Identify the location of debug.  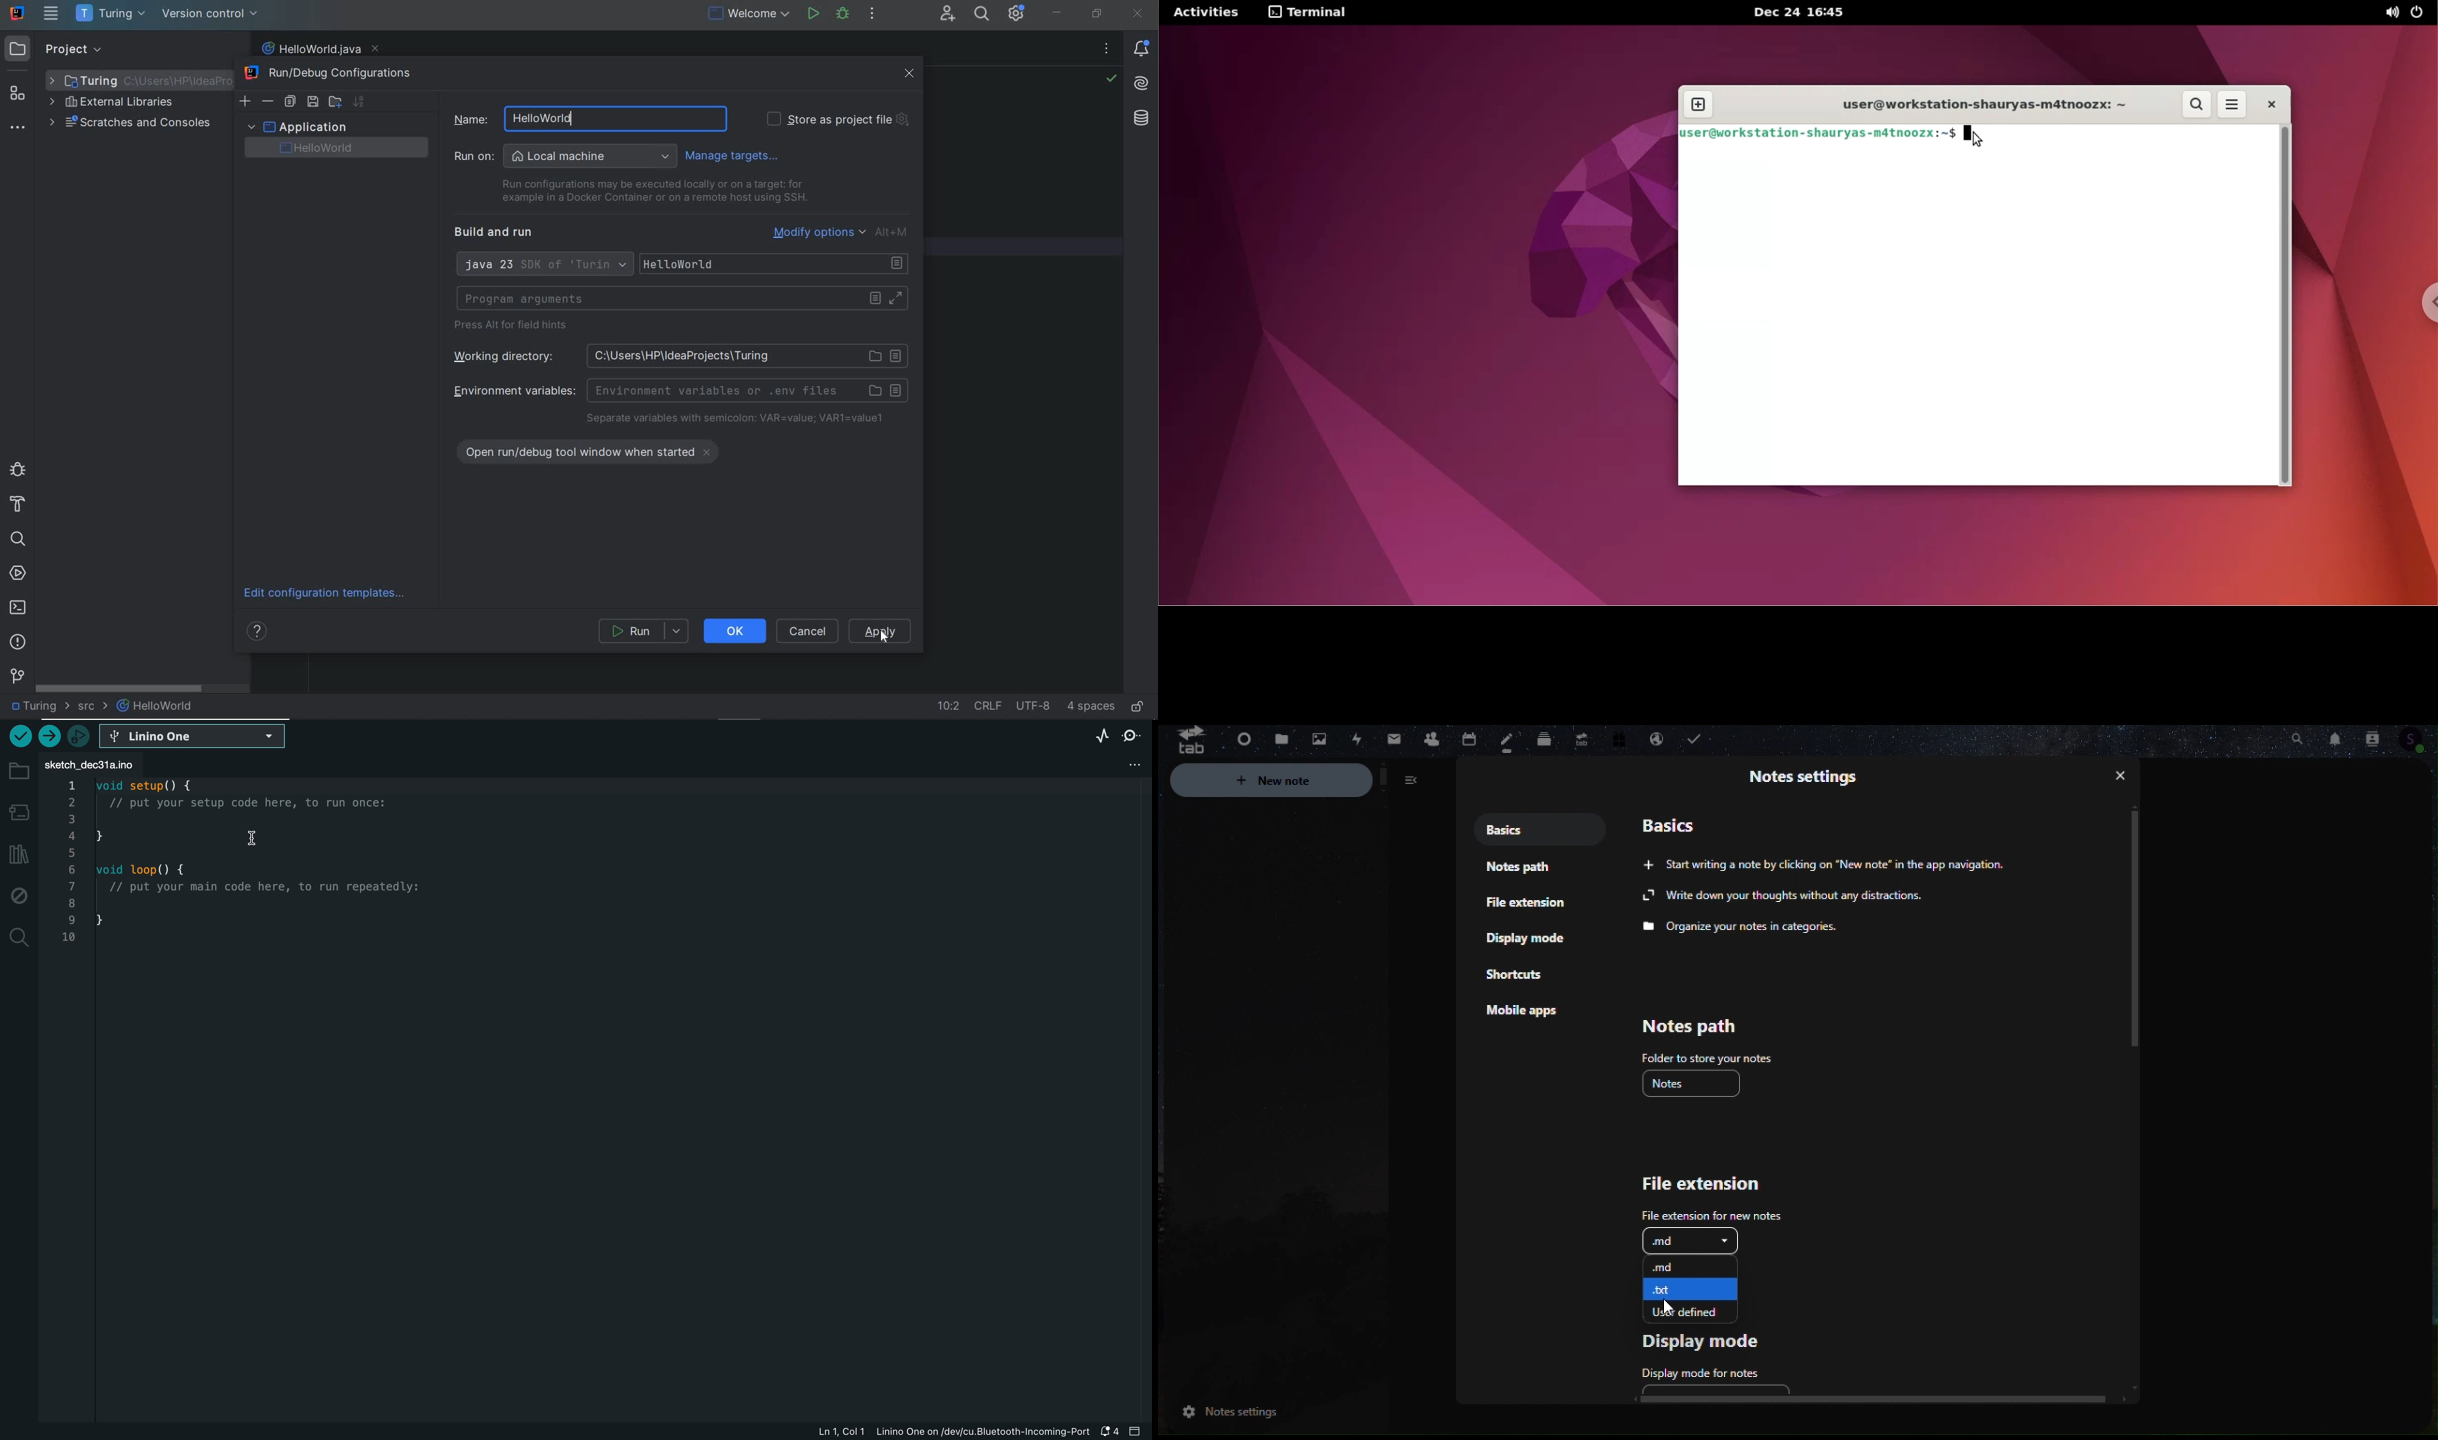
(17, 468).